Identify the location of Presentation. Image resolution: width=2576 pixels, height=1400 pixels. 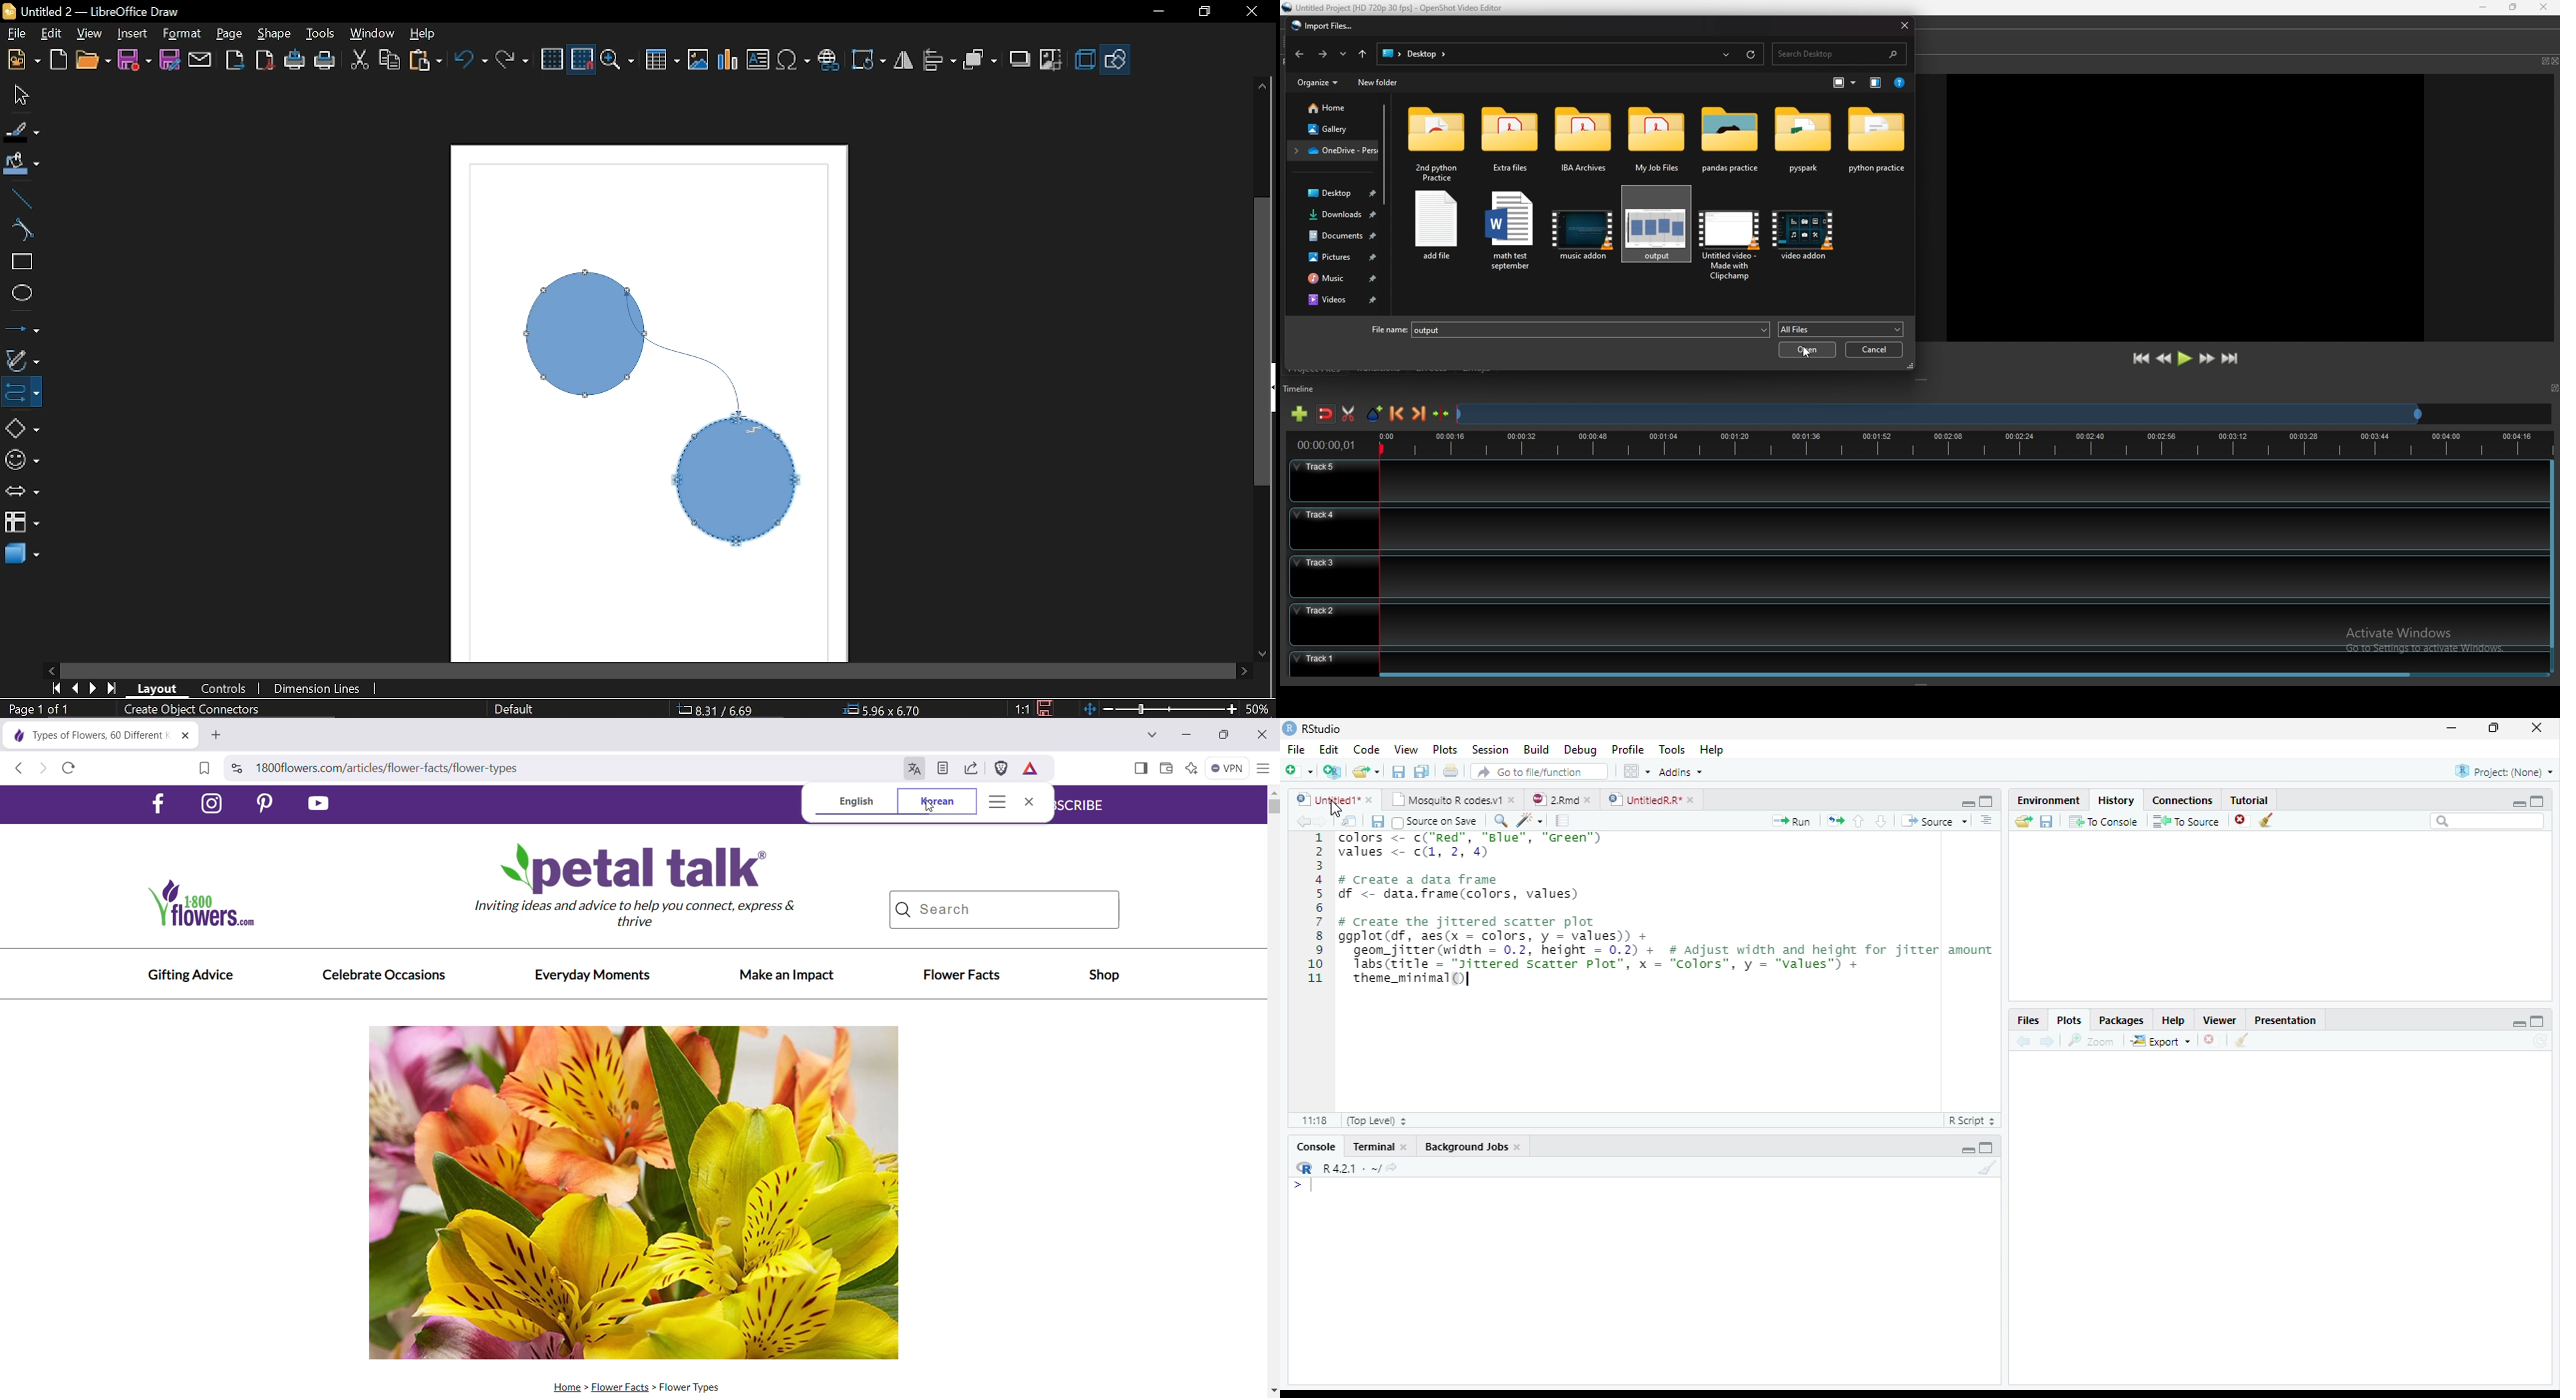
(2285, 1020).